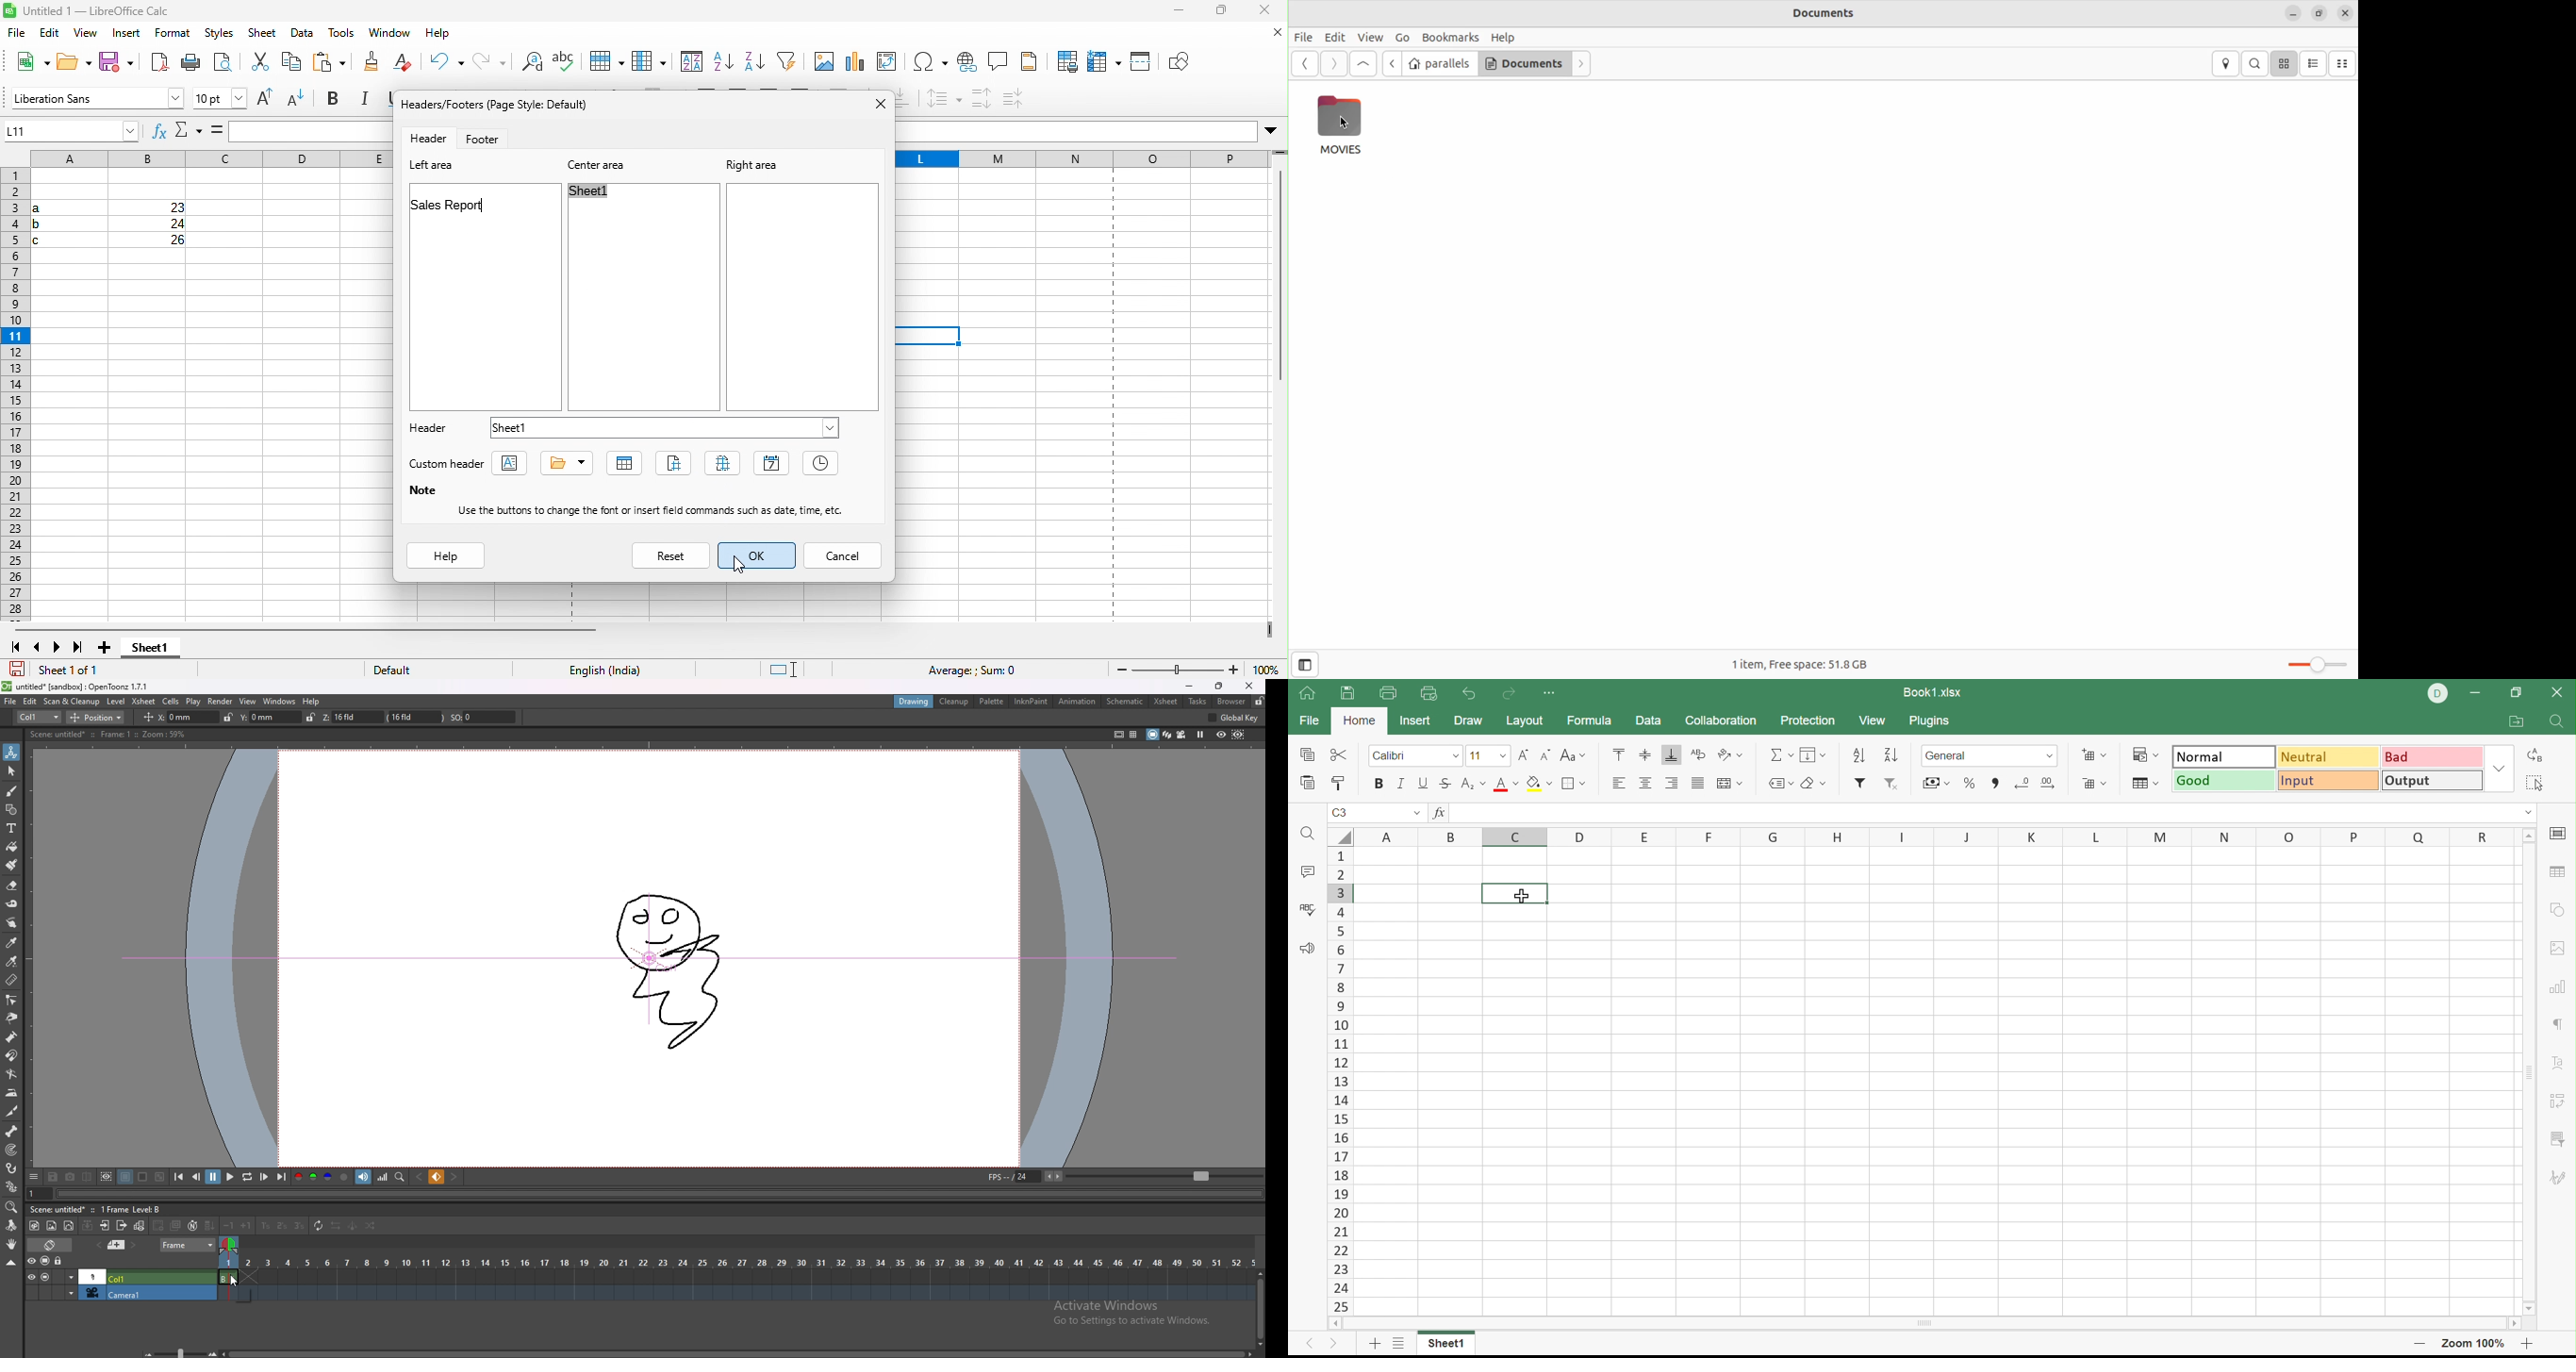  Describe the element at coordinates (892, 62) in the screenshot. I see `edit pivot table` at that location.